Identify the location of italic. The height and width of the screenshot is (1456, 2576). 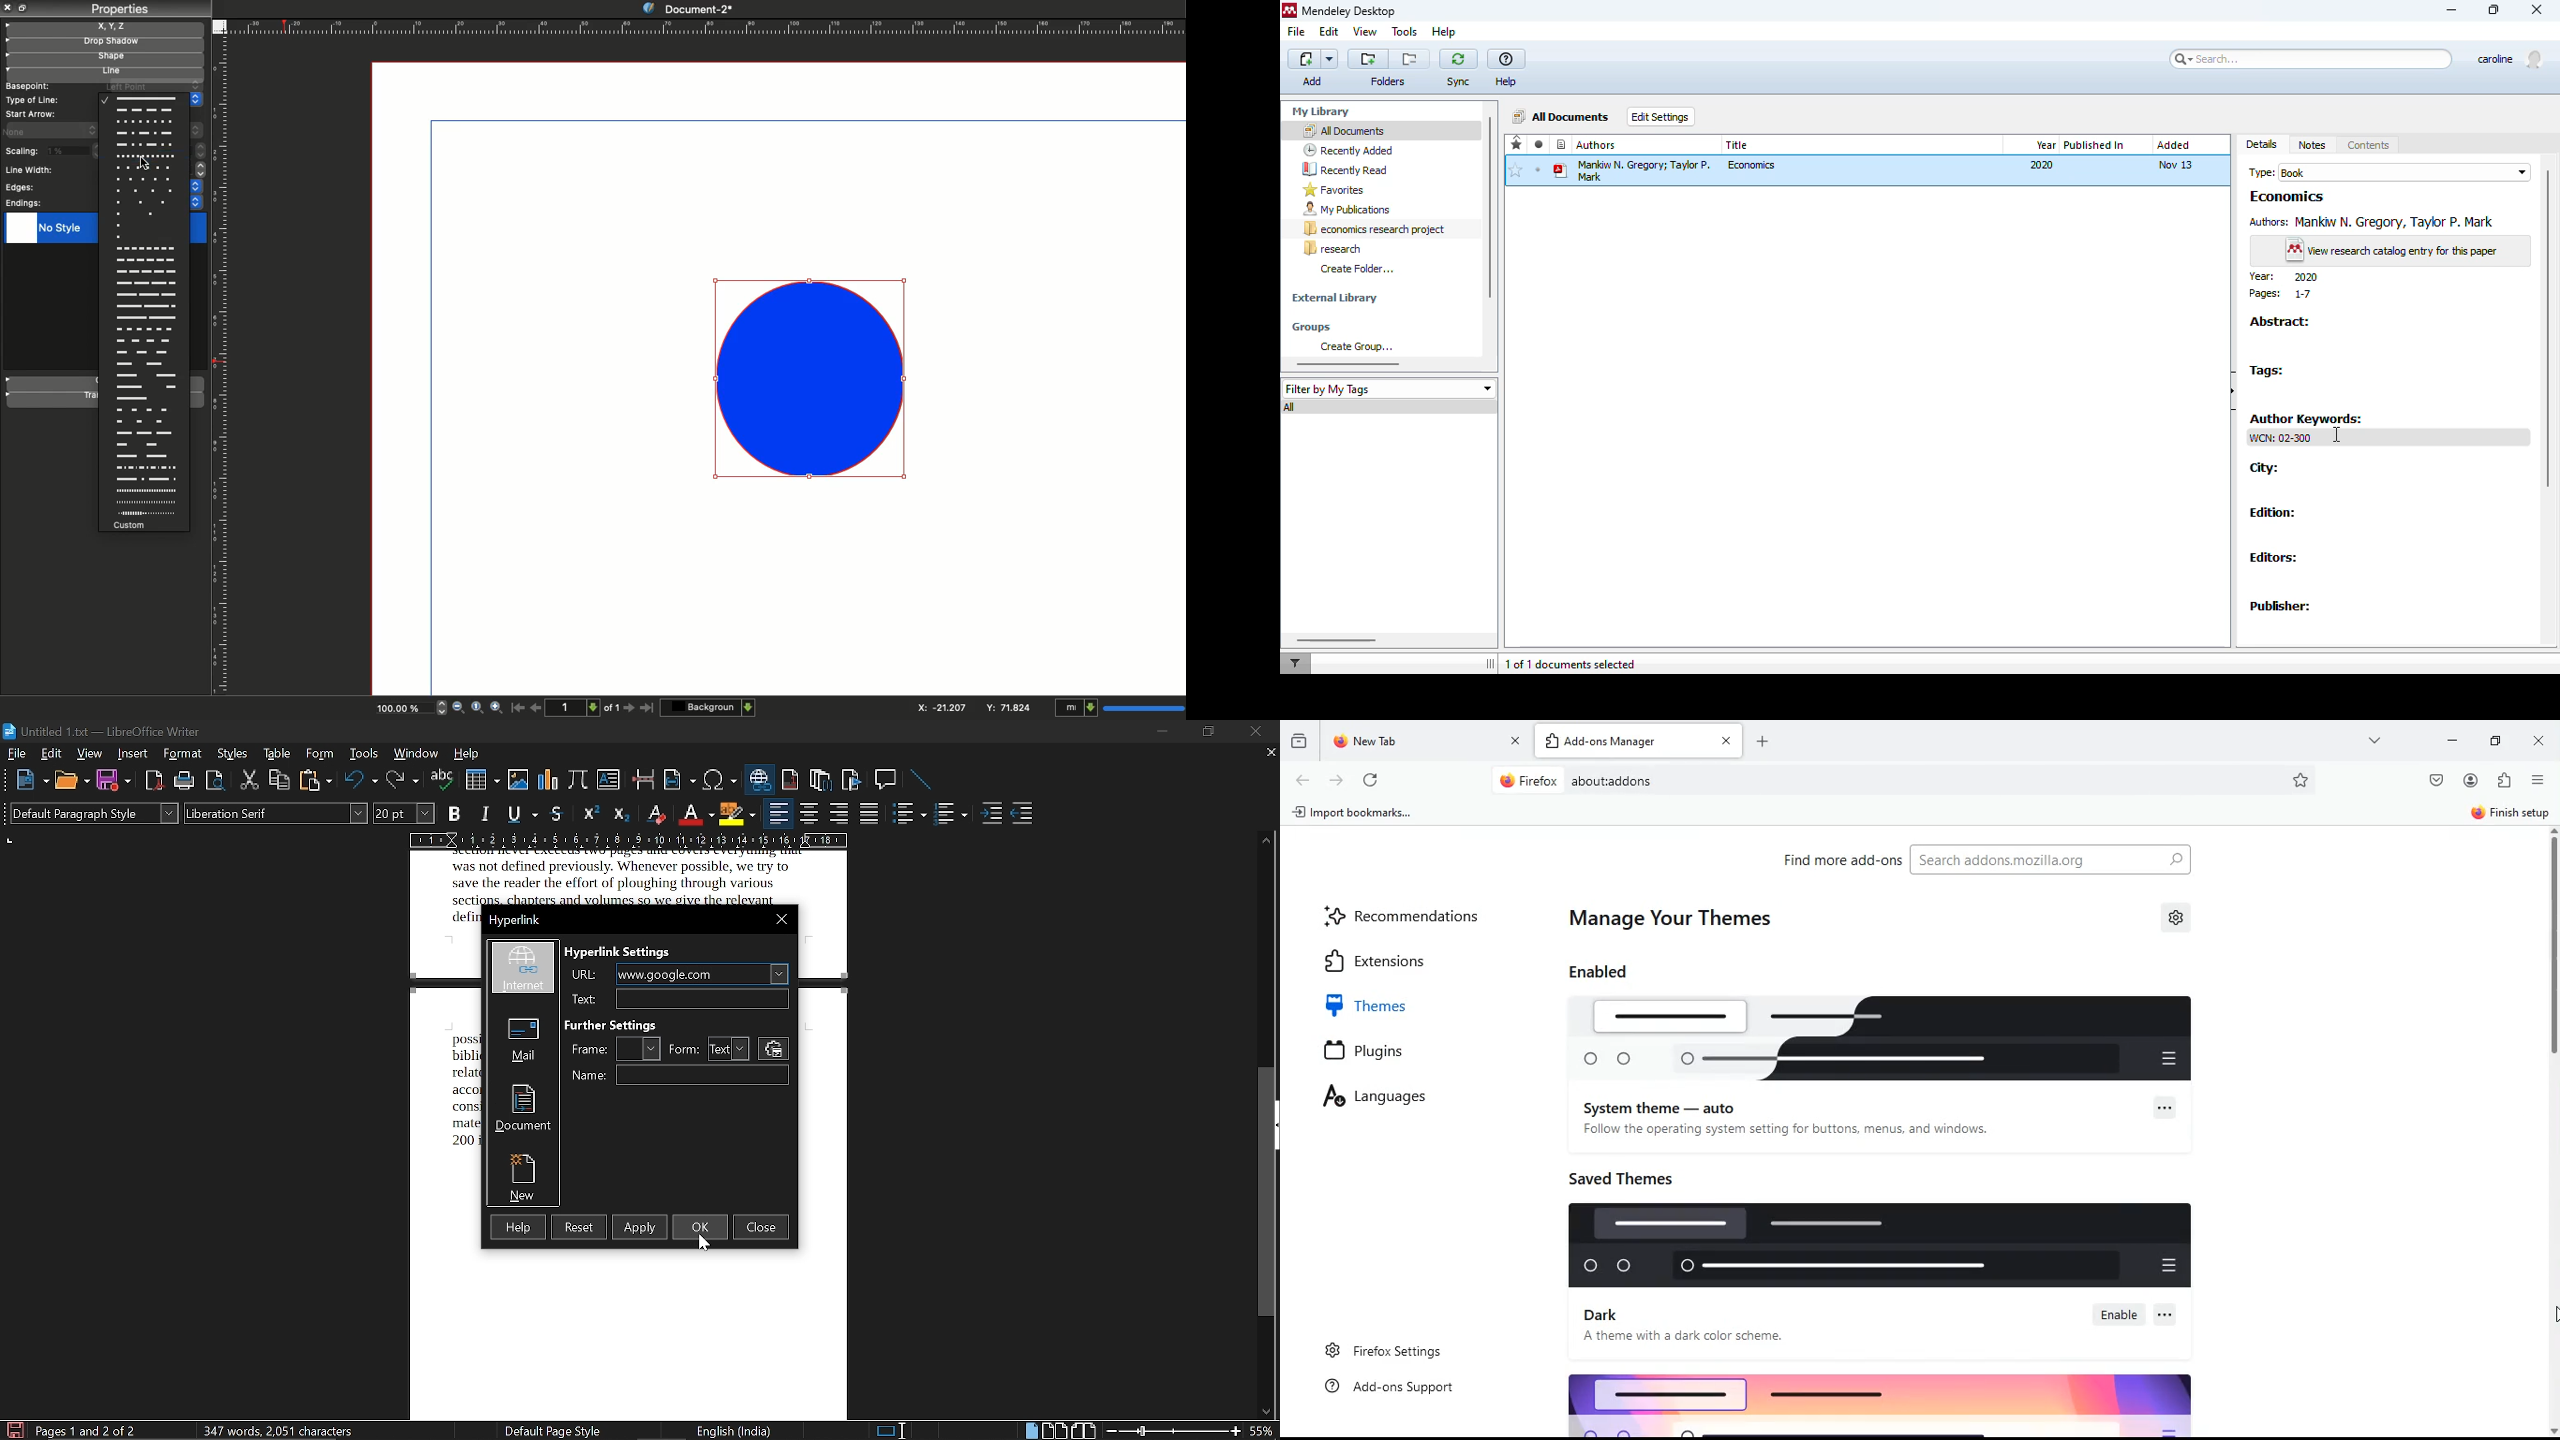
(488, 812).